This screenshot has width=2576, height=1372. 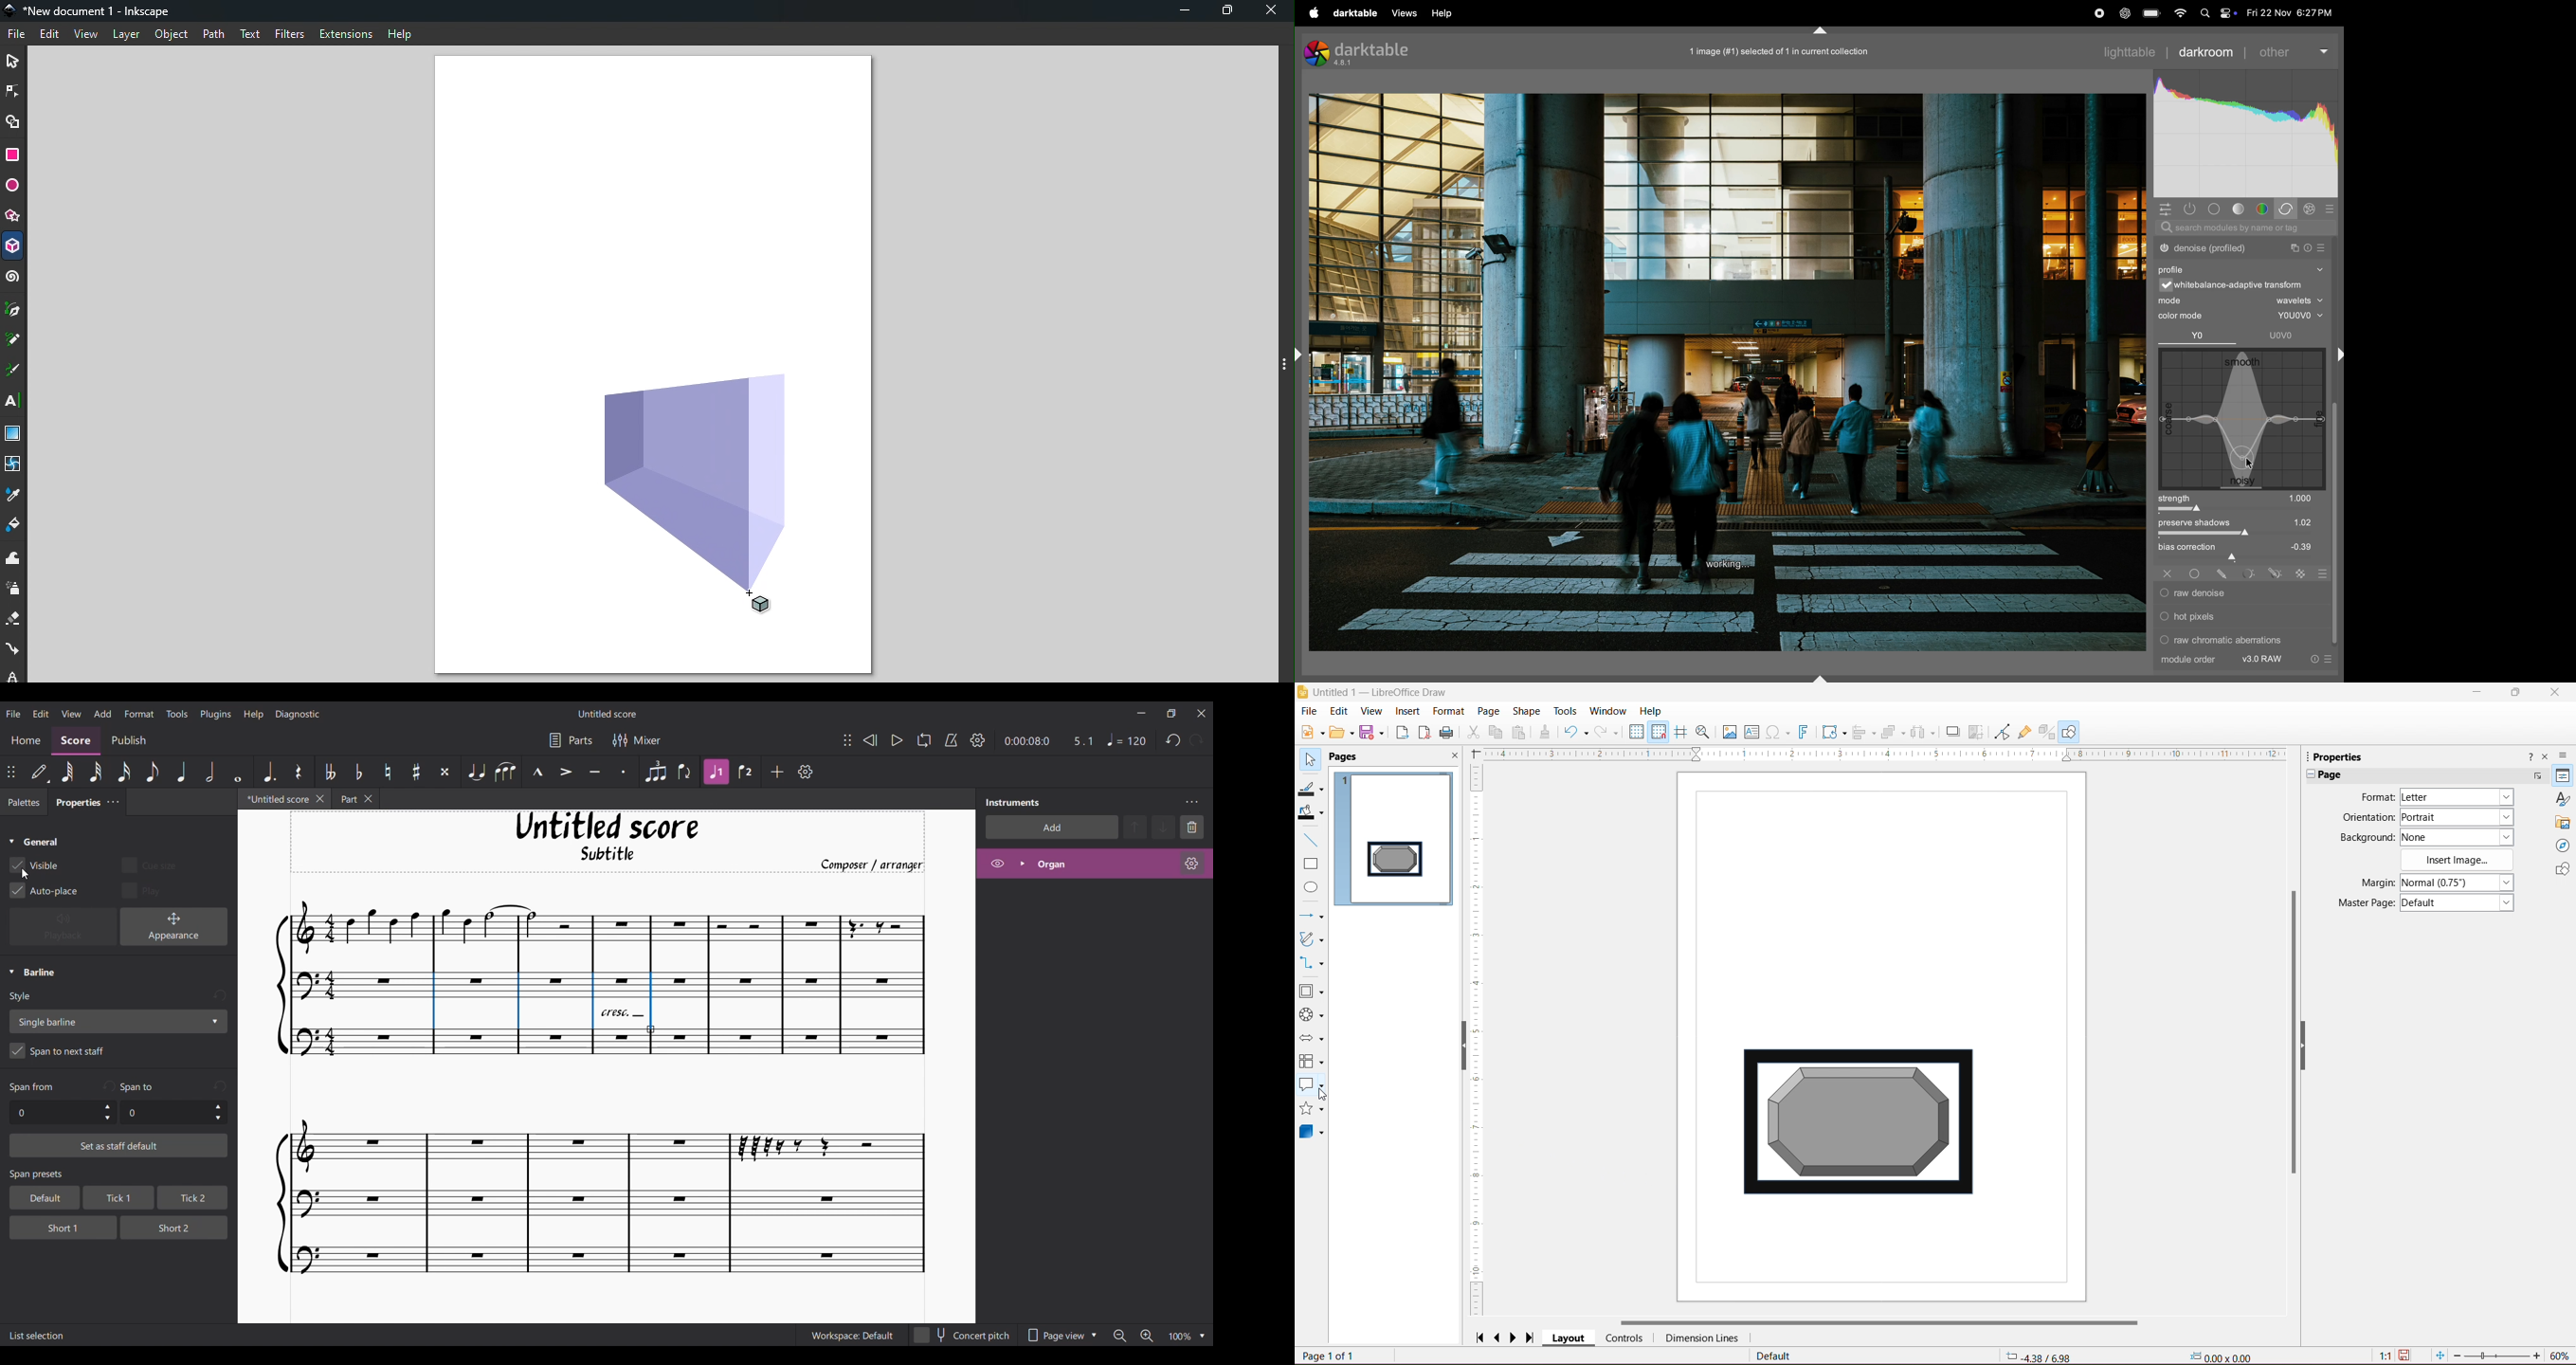 What do you see at coordinates (852, 1335) in the screenshot?
I see `Current workspace setting` at bounding box center [852, 1335].